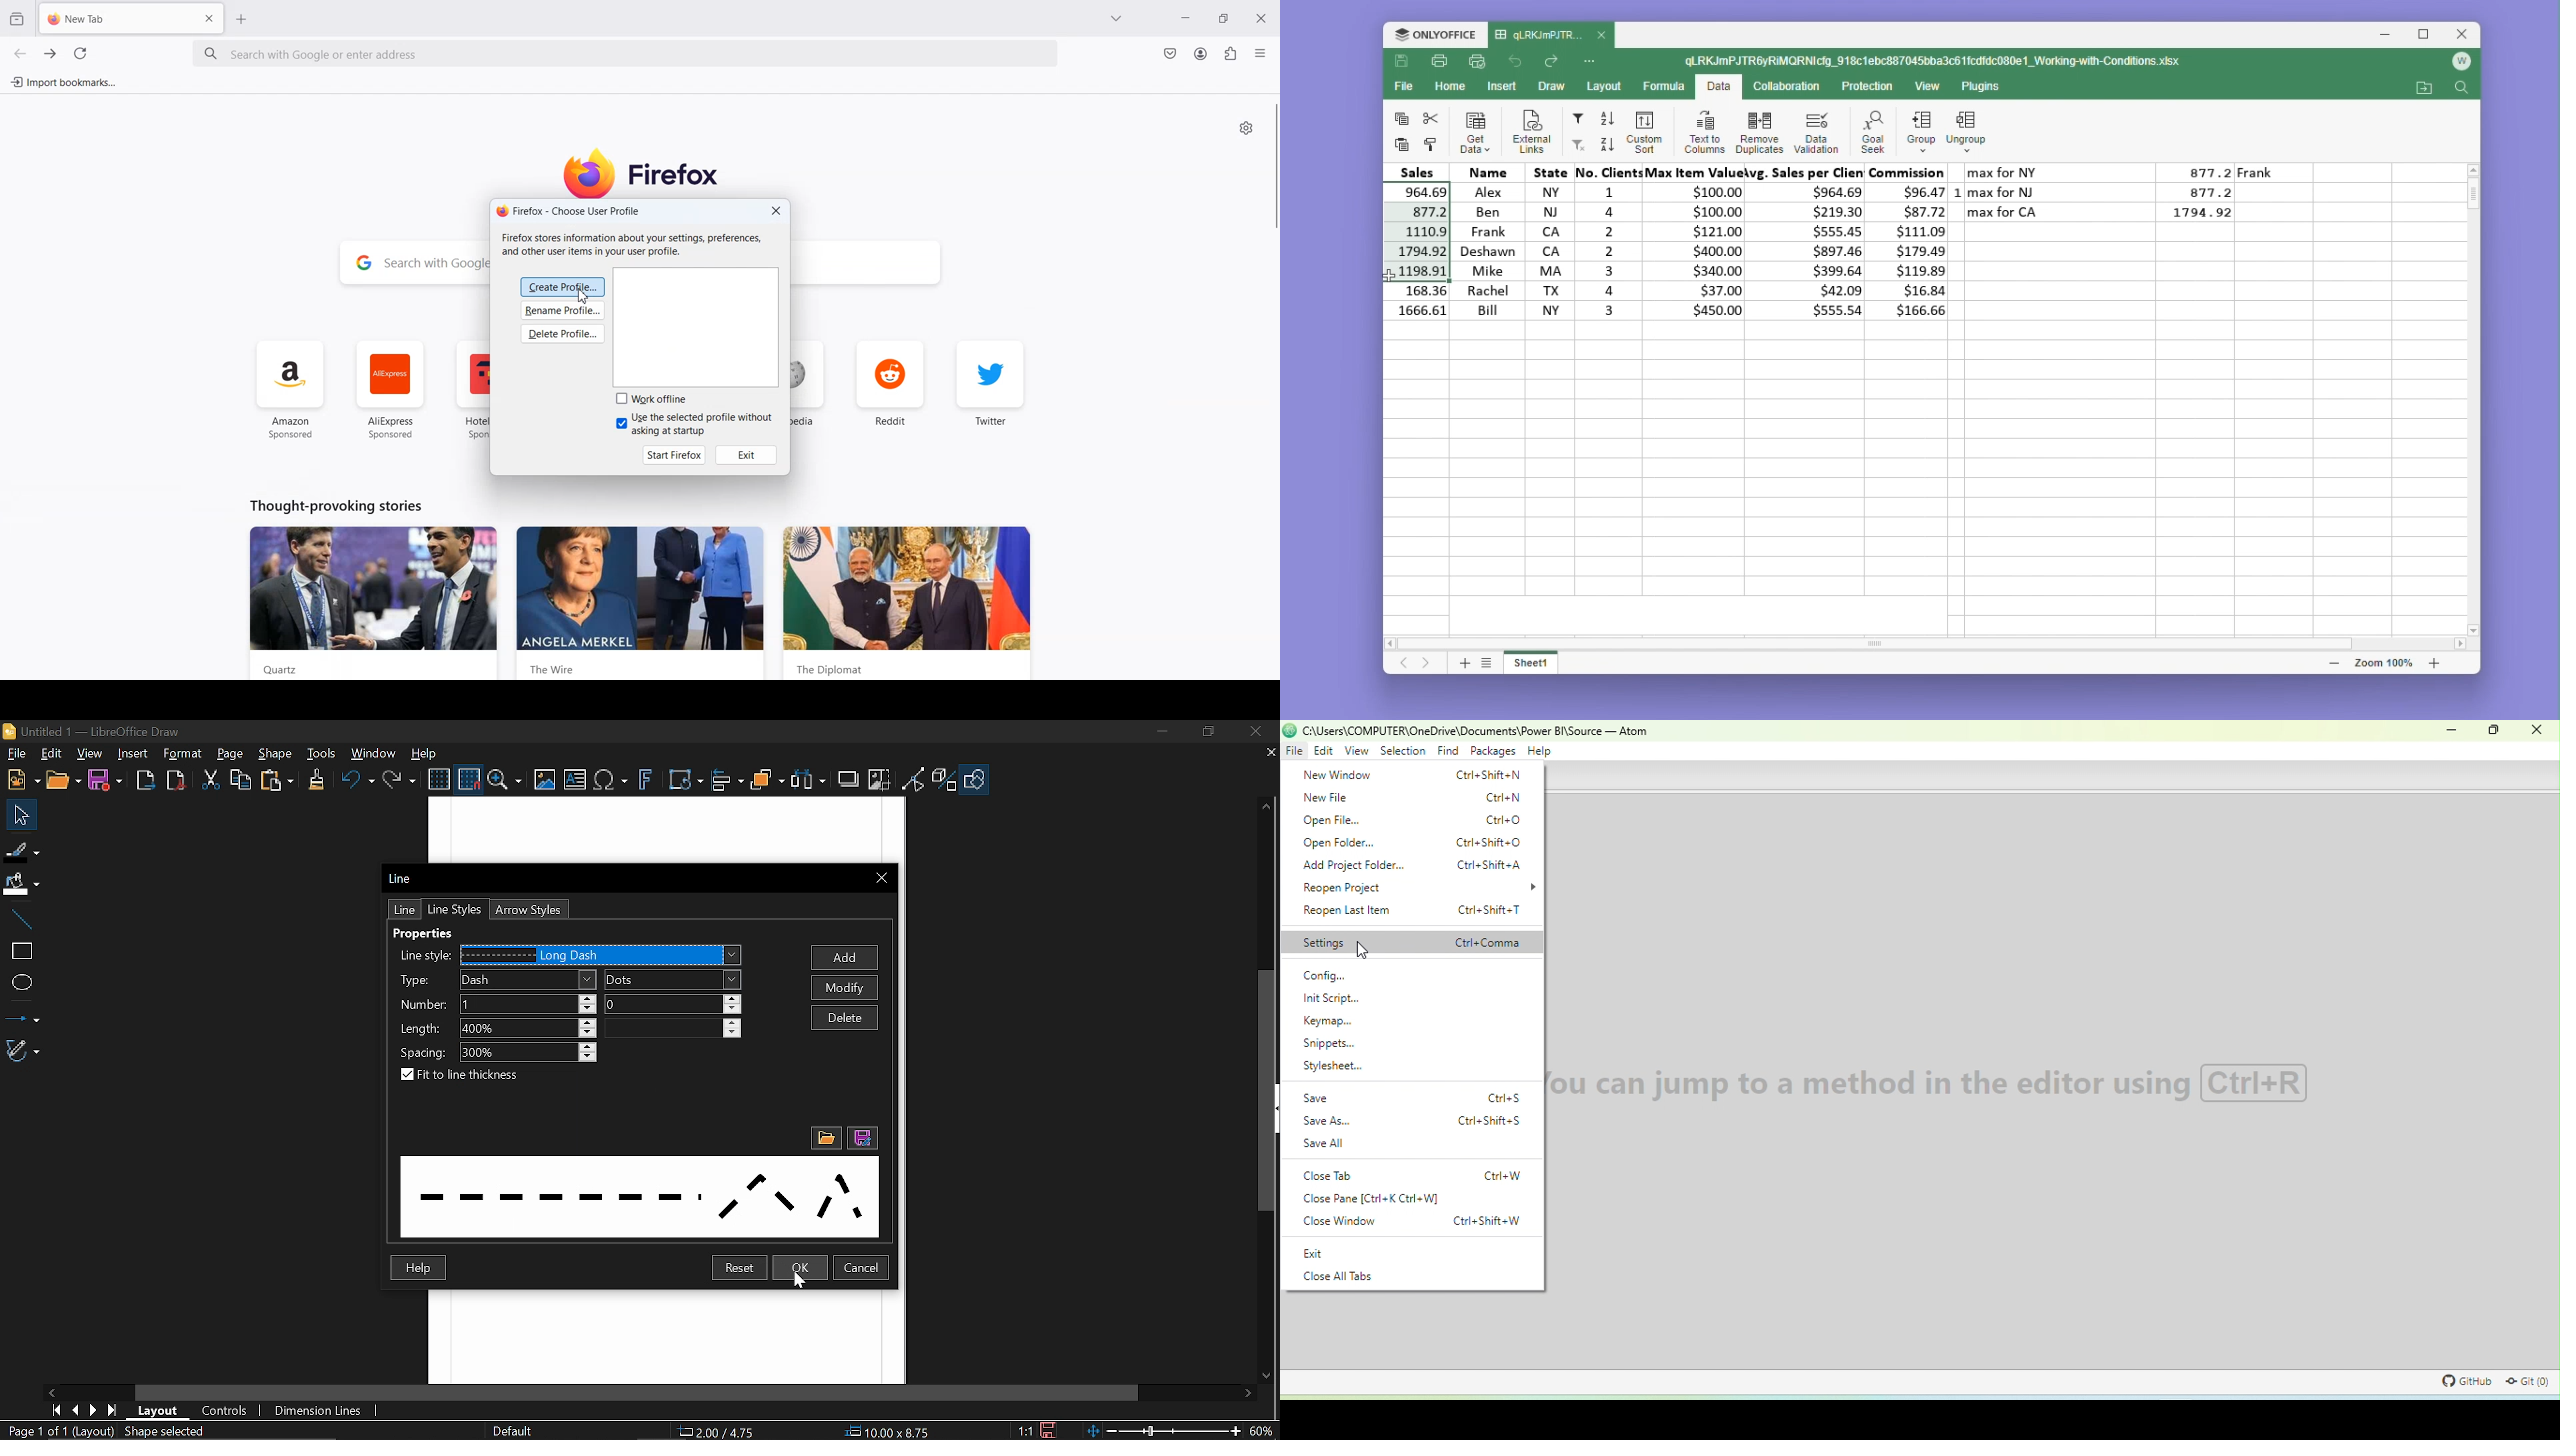 The height and width of the screenshot is (1456, 2576). Describe the element at coordinates (21, 921) in the screenshot. I see `Line` at that location.